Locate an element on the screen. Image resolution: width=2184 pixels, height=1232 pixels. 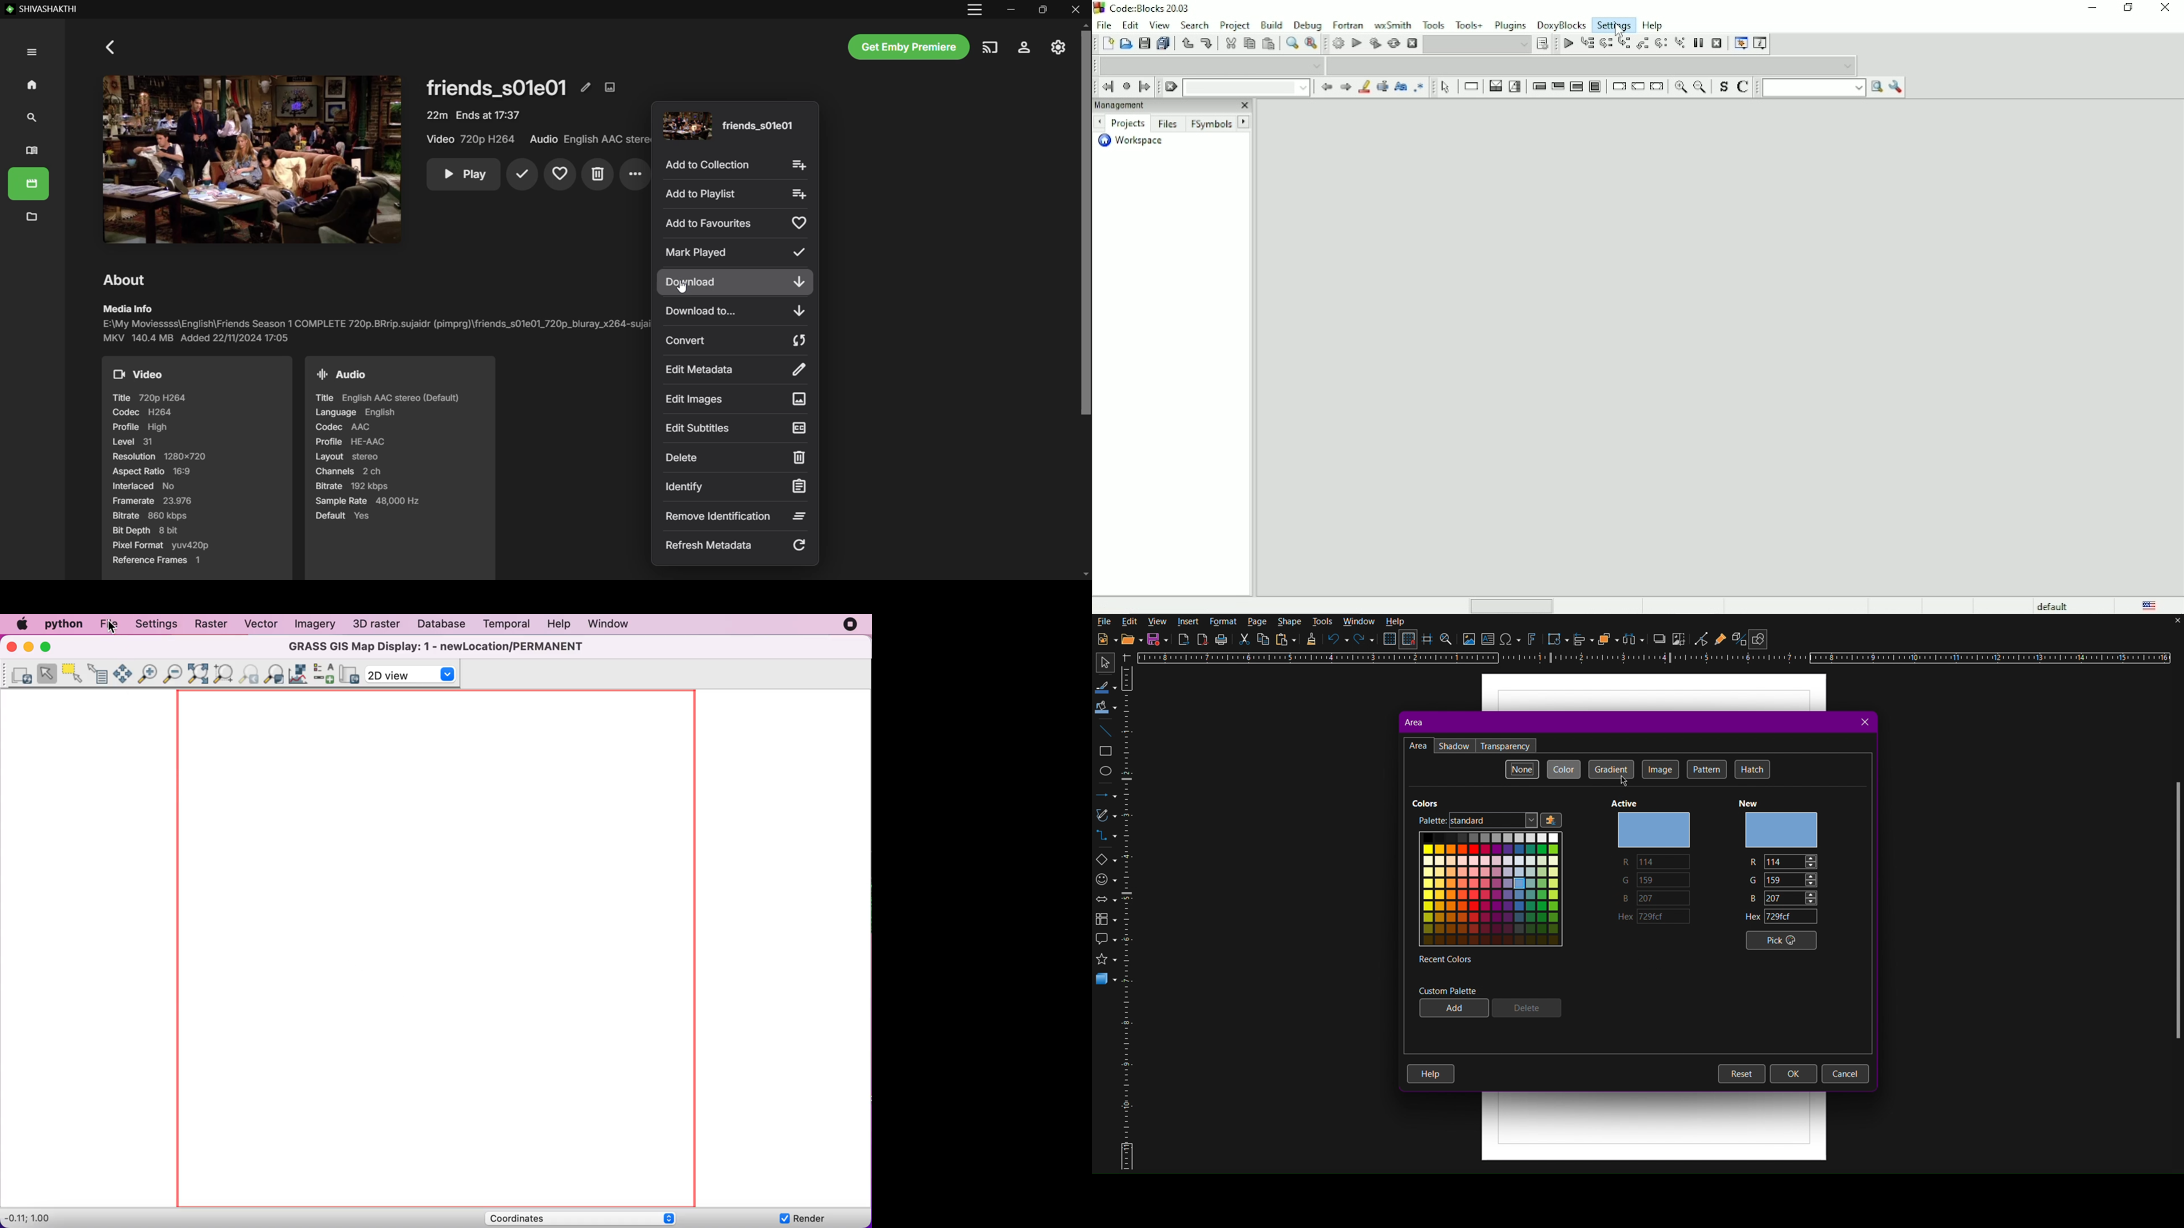
Next line is located at coordinates (1606, 44).